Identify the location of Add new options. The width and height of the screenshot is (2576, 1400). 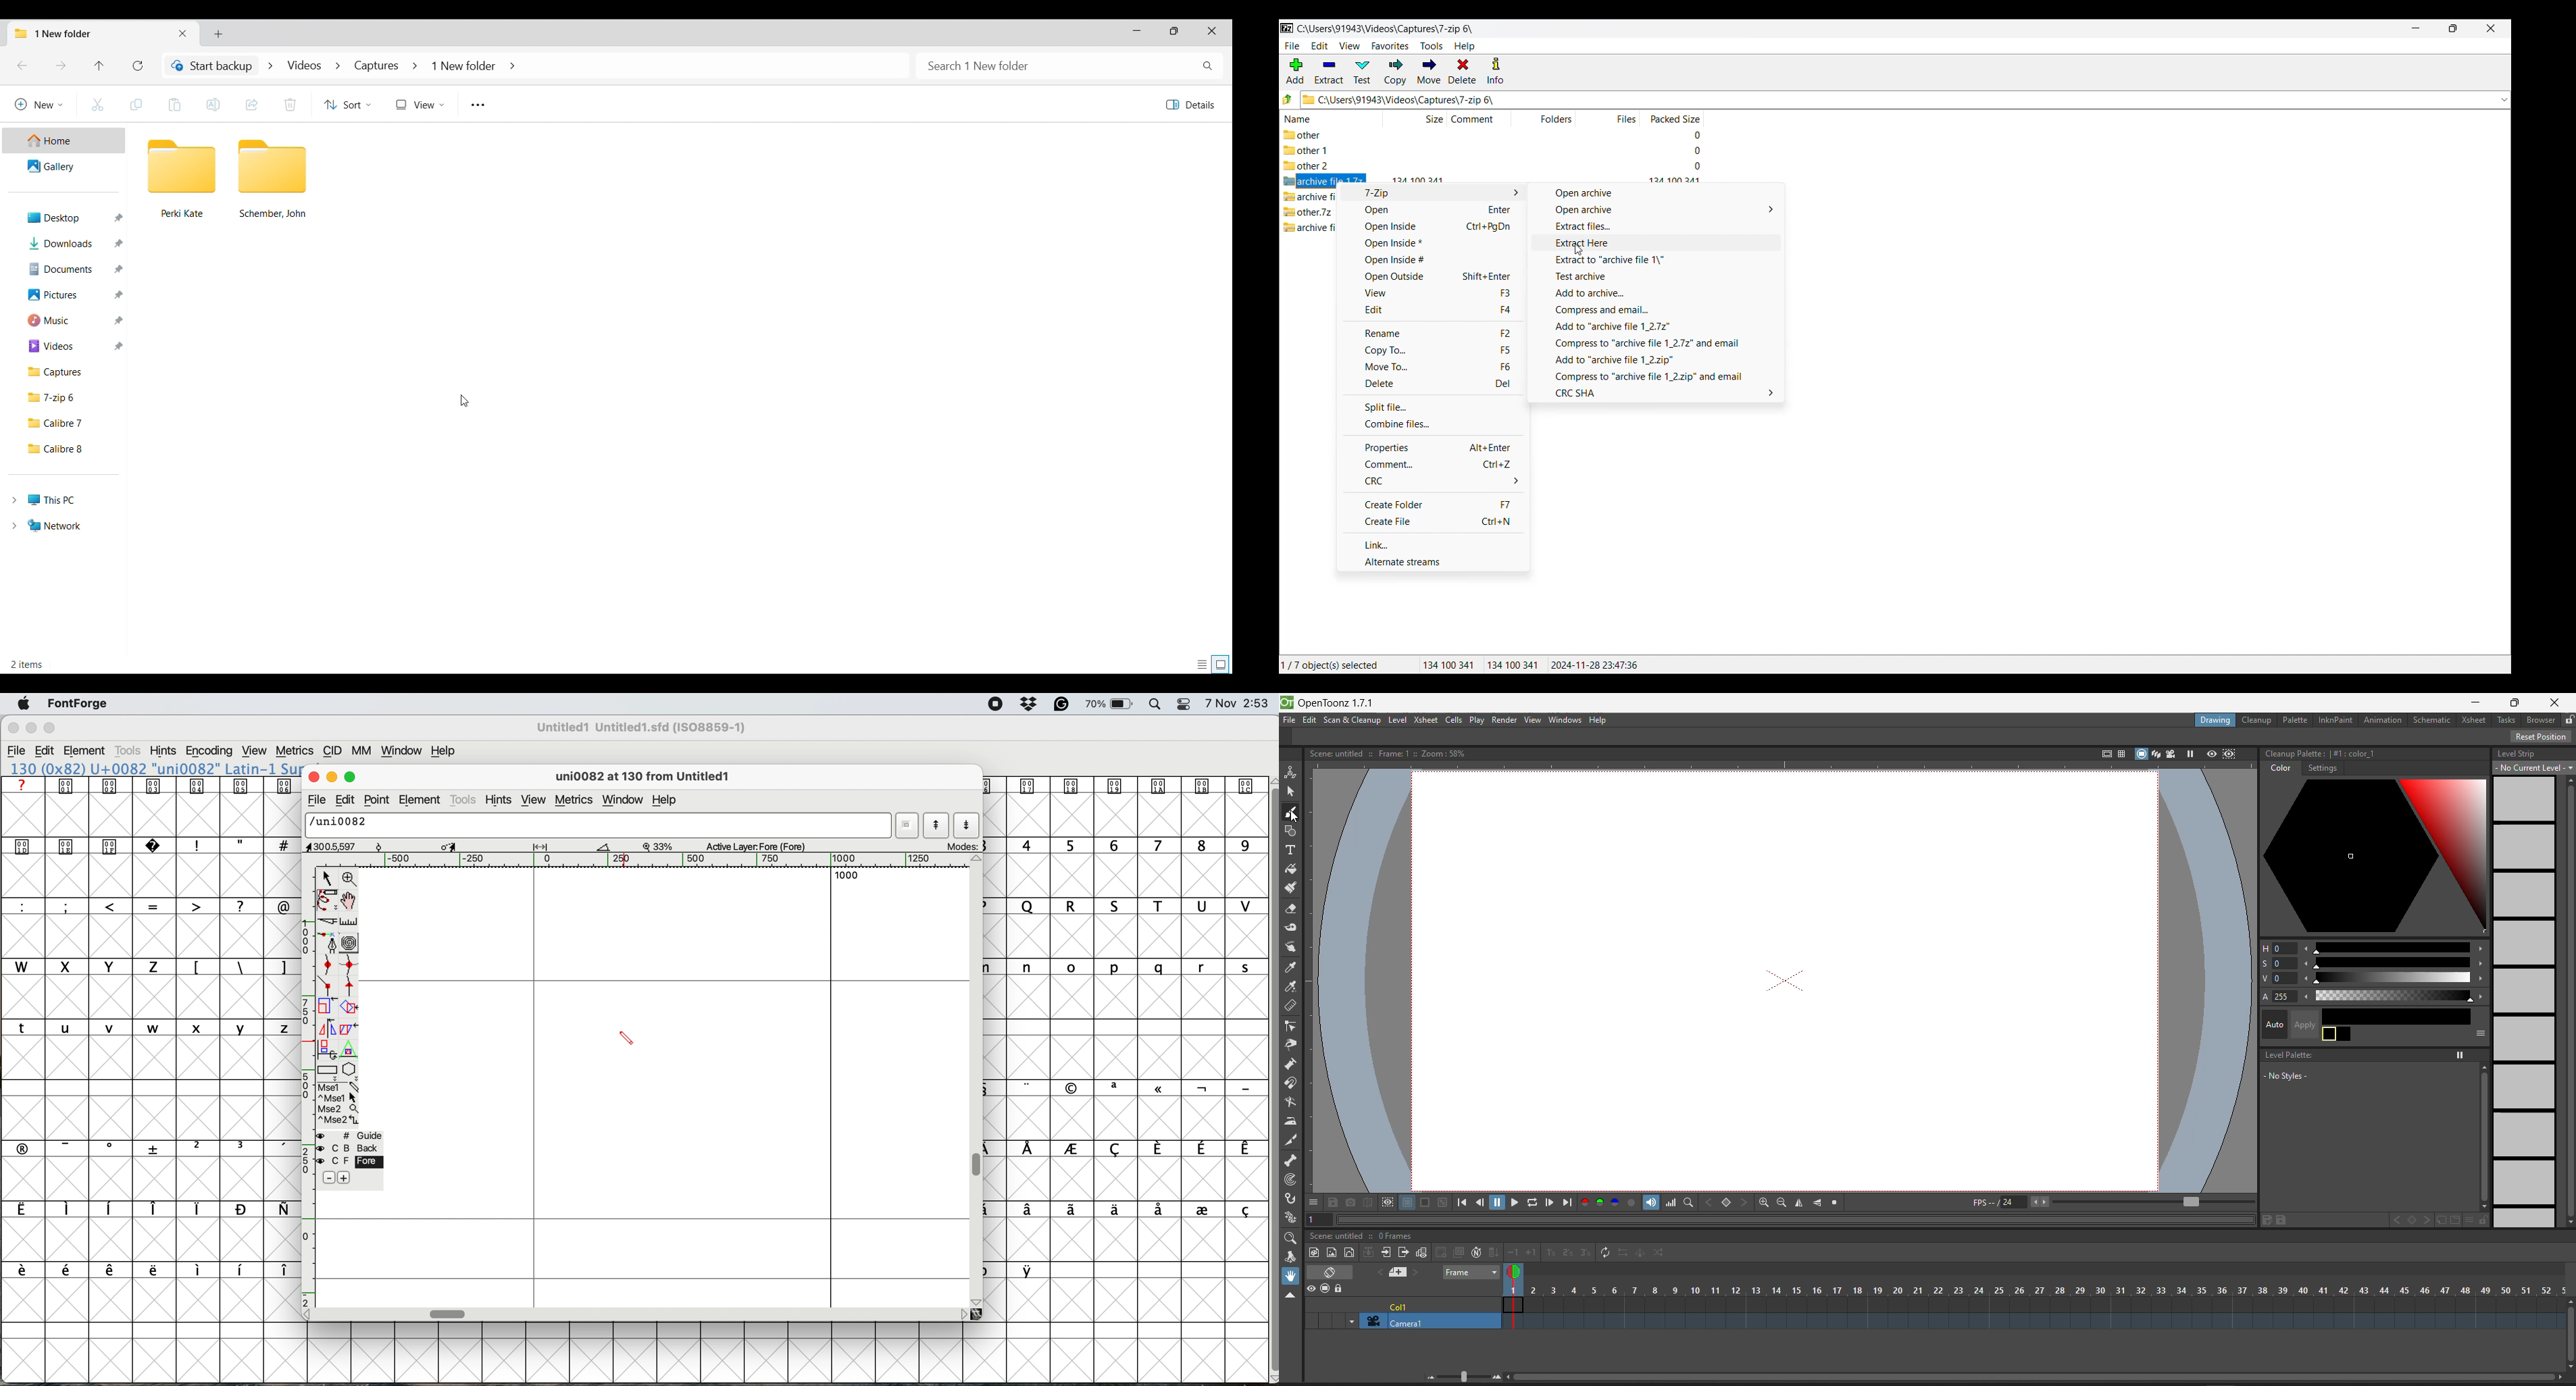
(39, 104).